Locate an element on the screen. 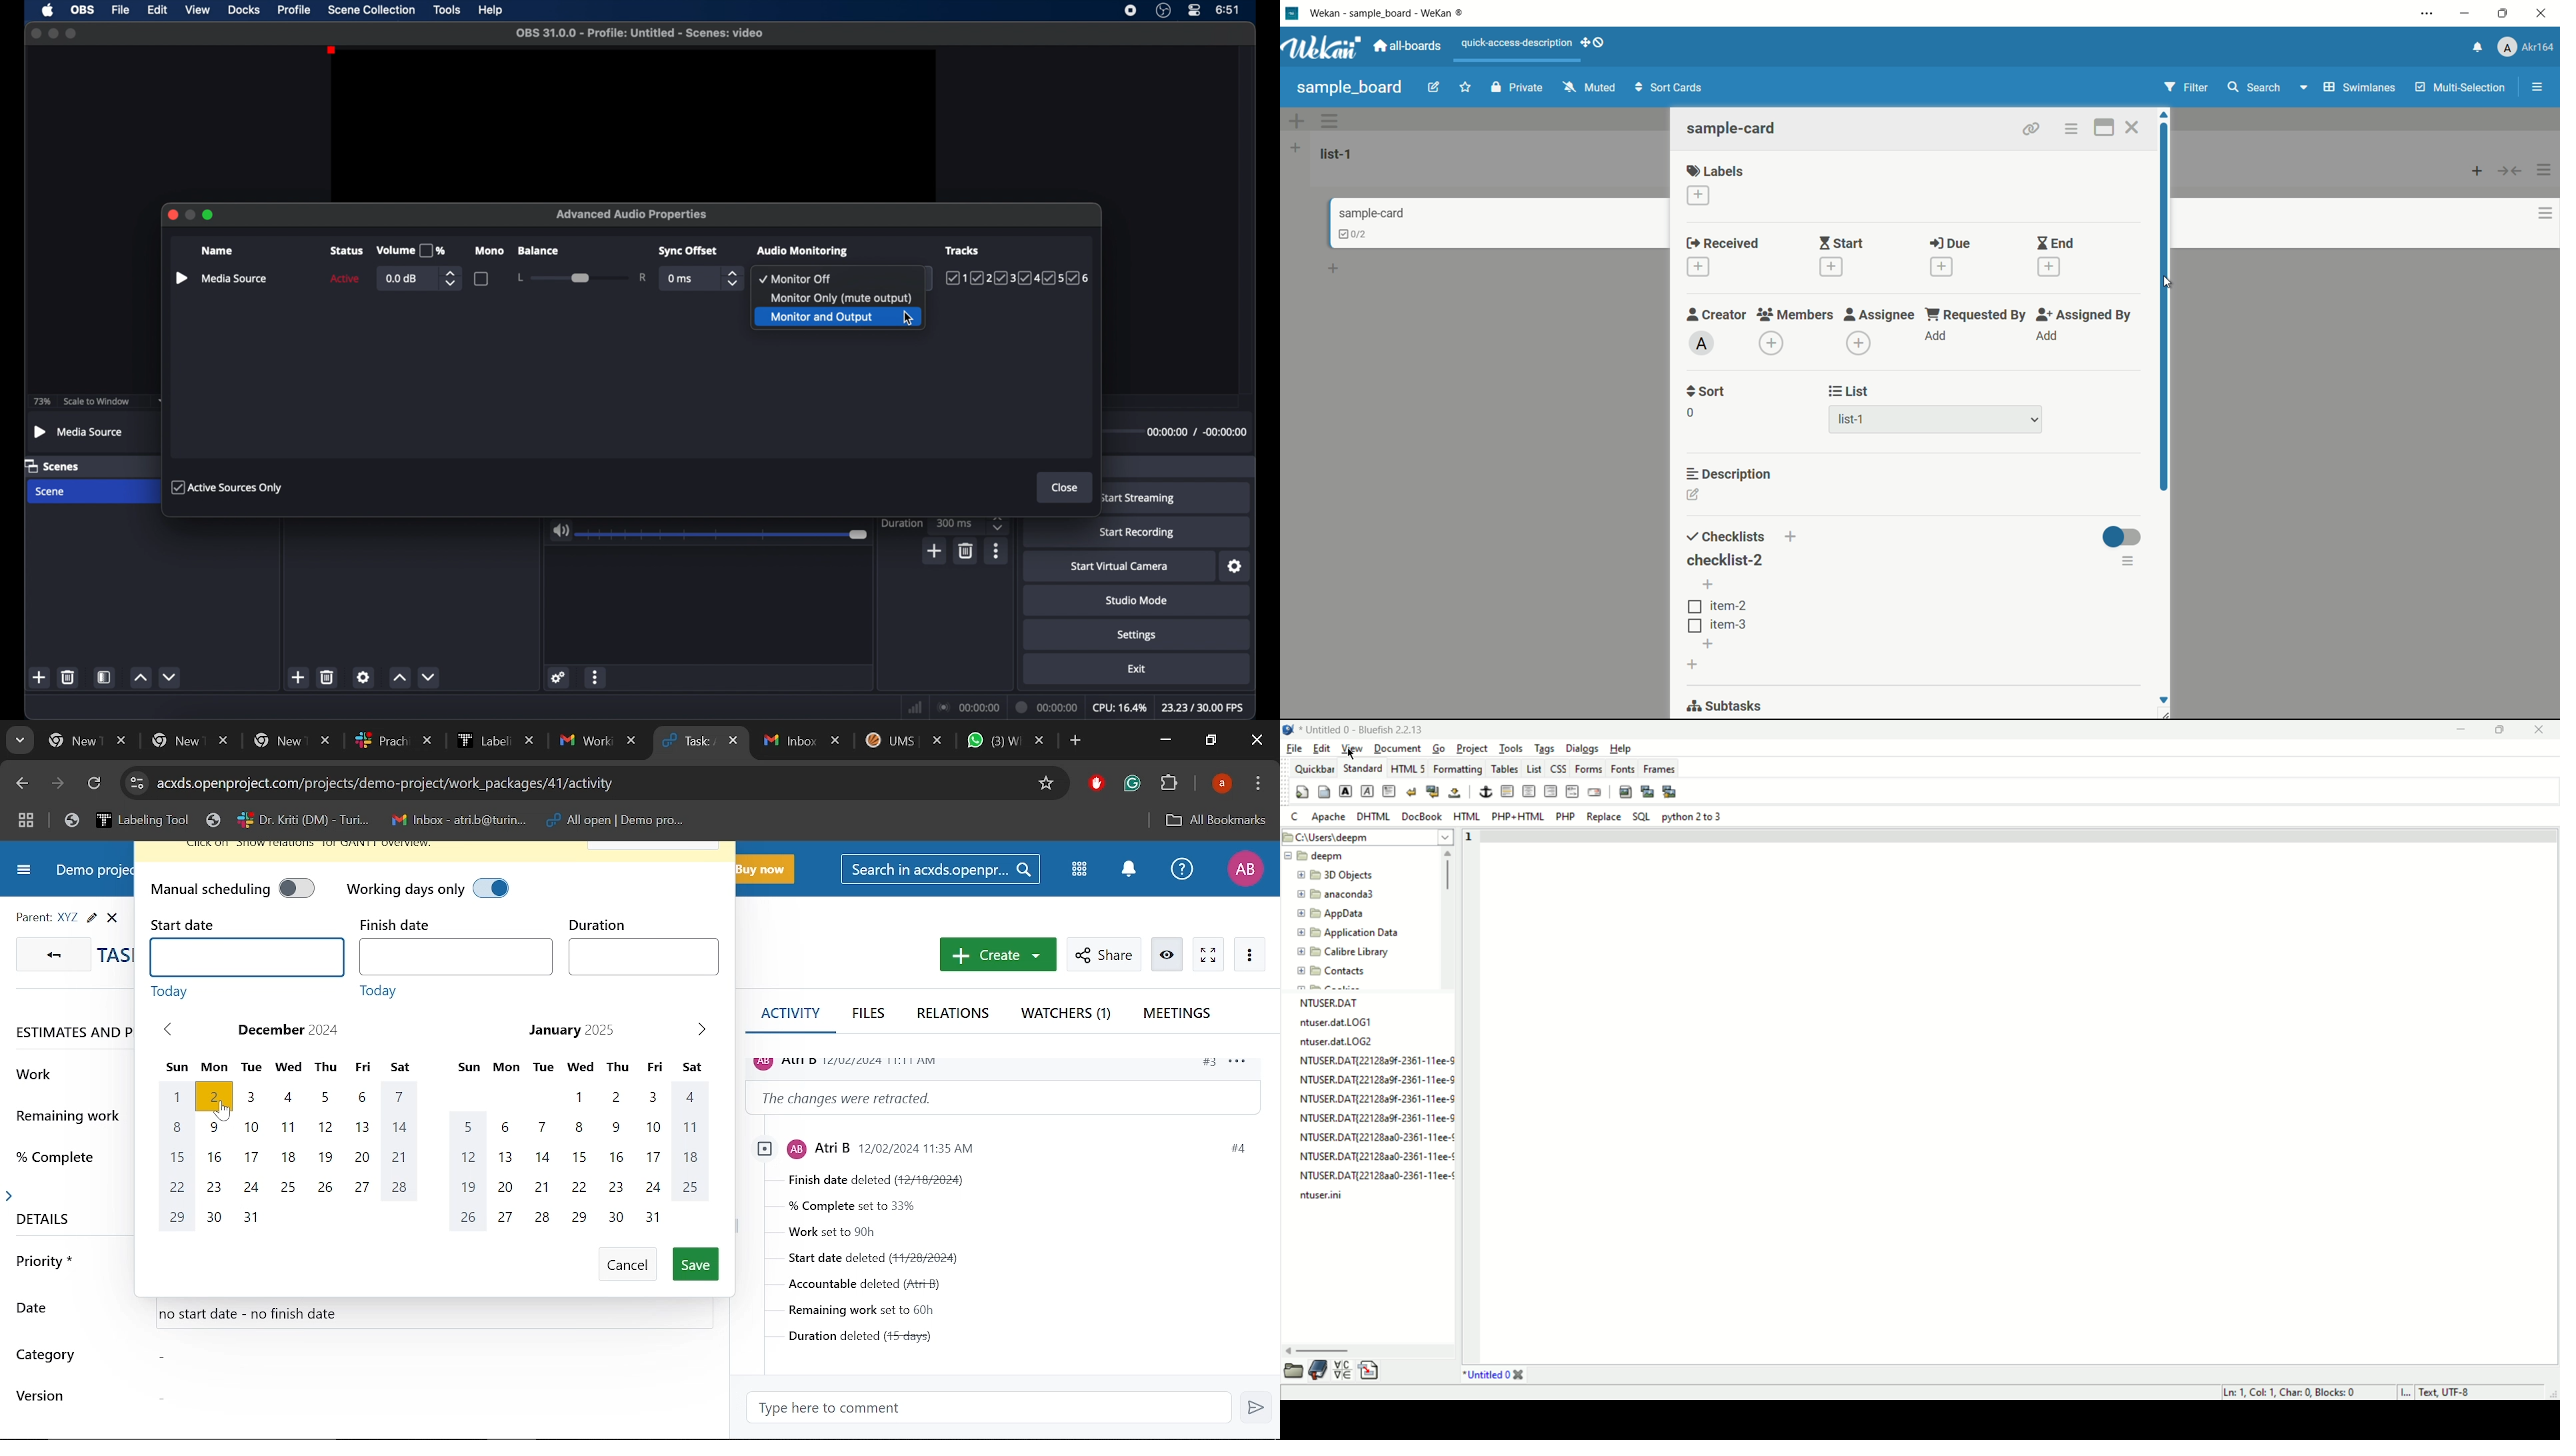  cursor is located at coordinates (1353, 755).